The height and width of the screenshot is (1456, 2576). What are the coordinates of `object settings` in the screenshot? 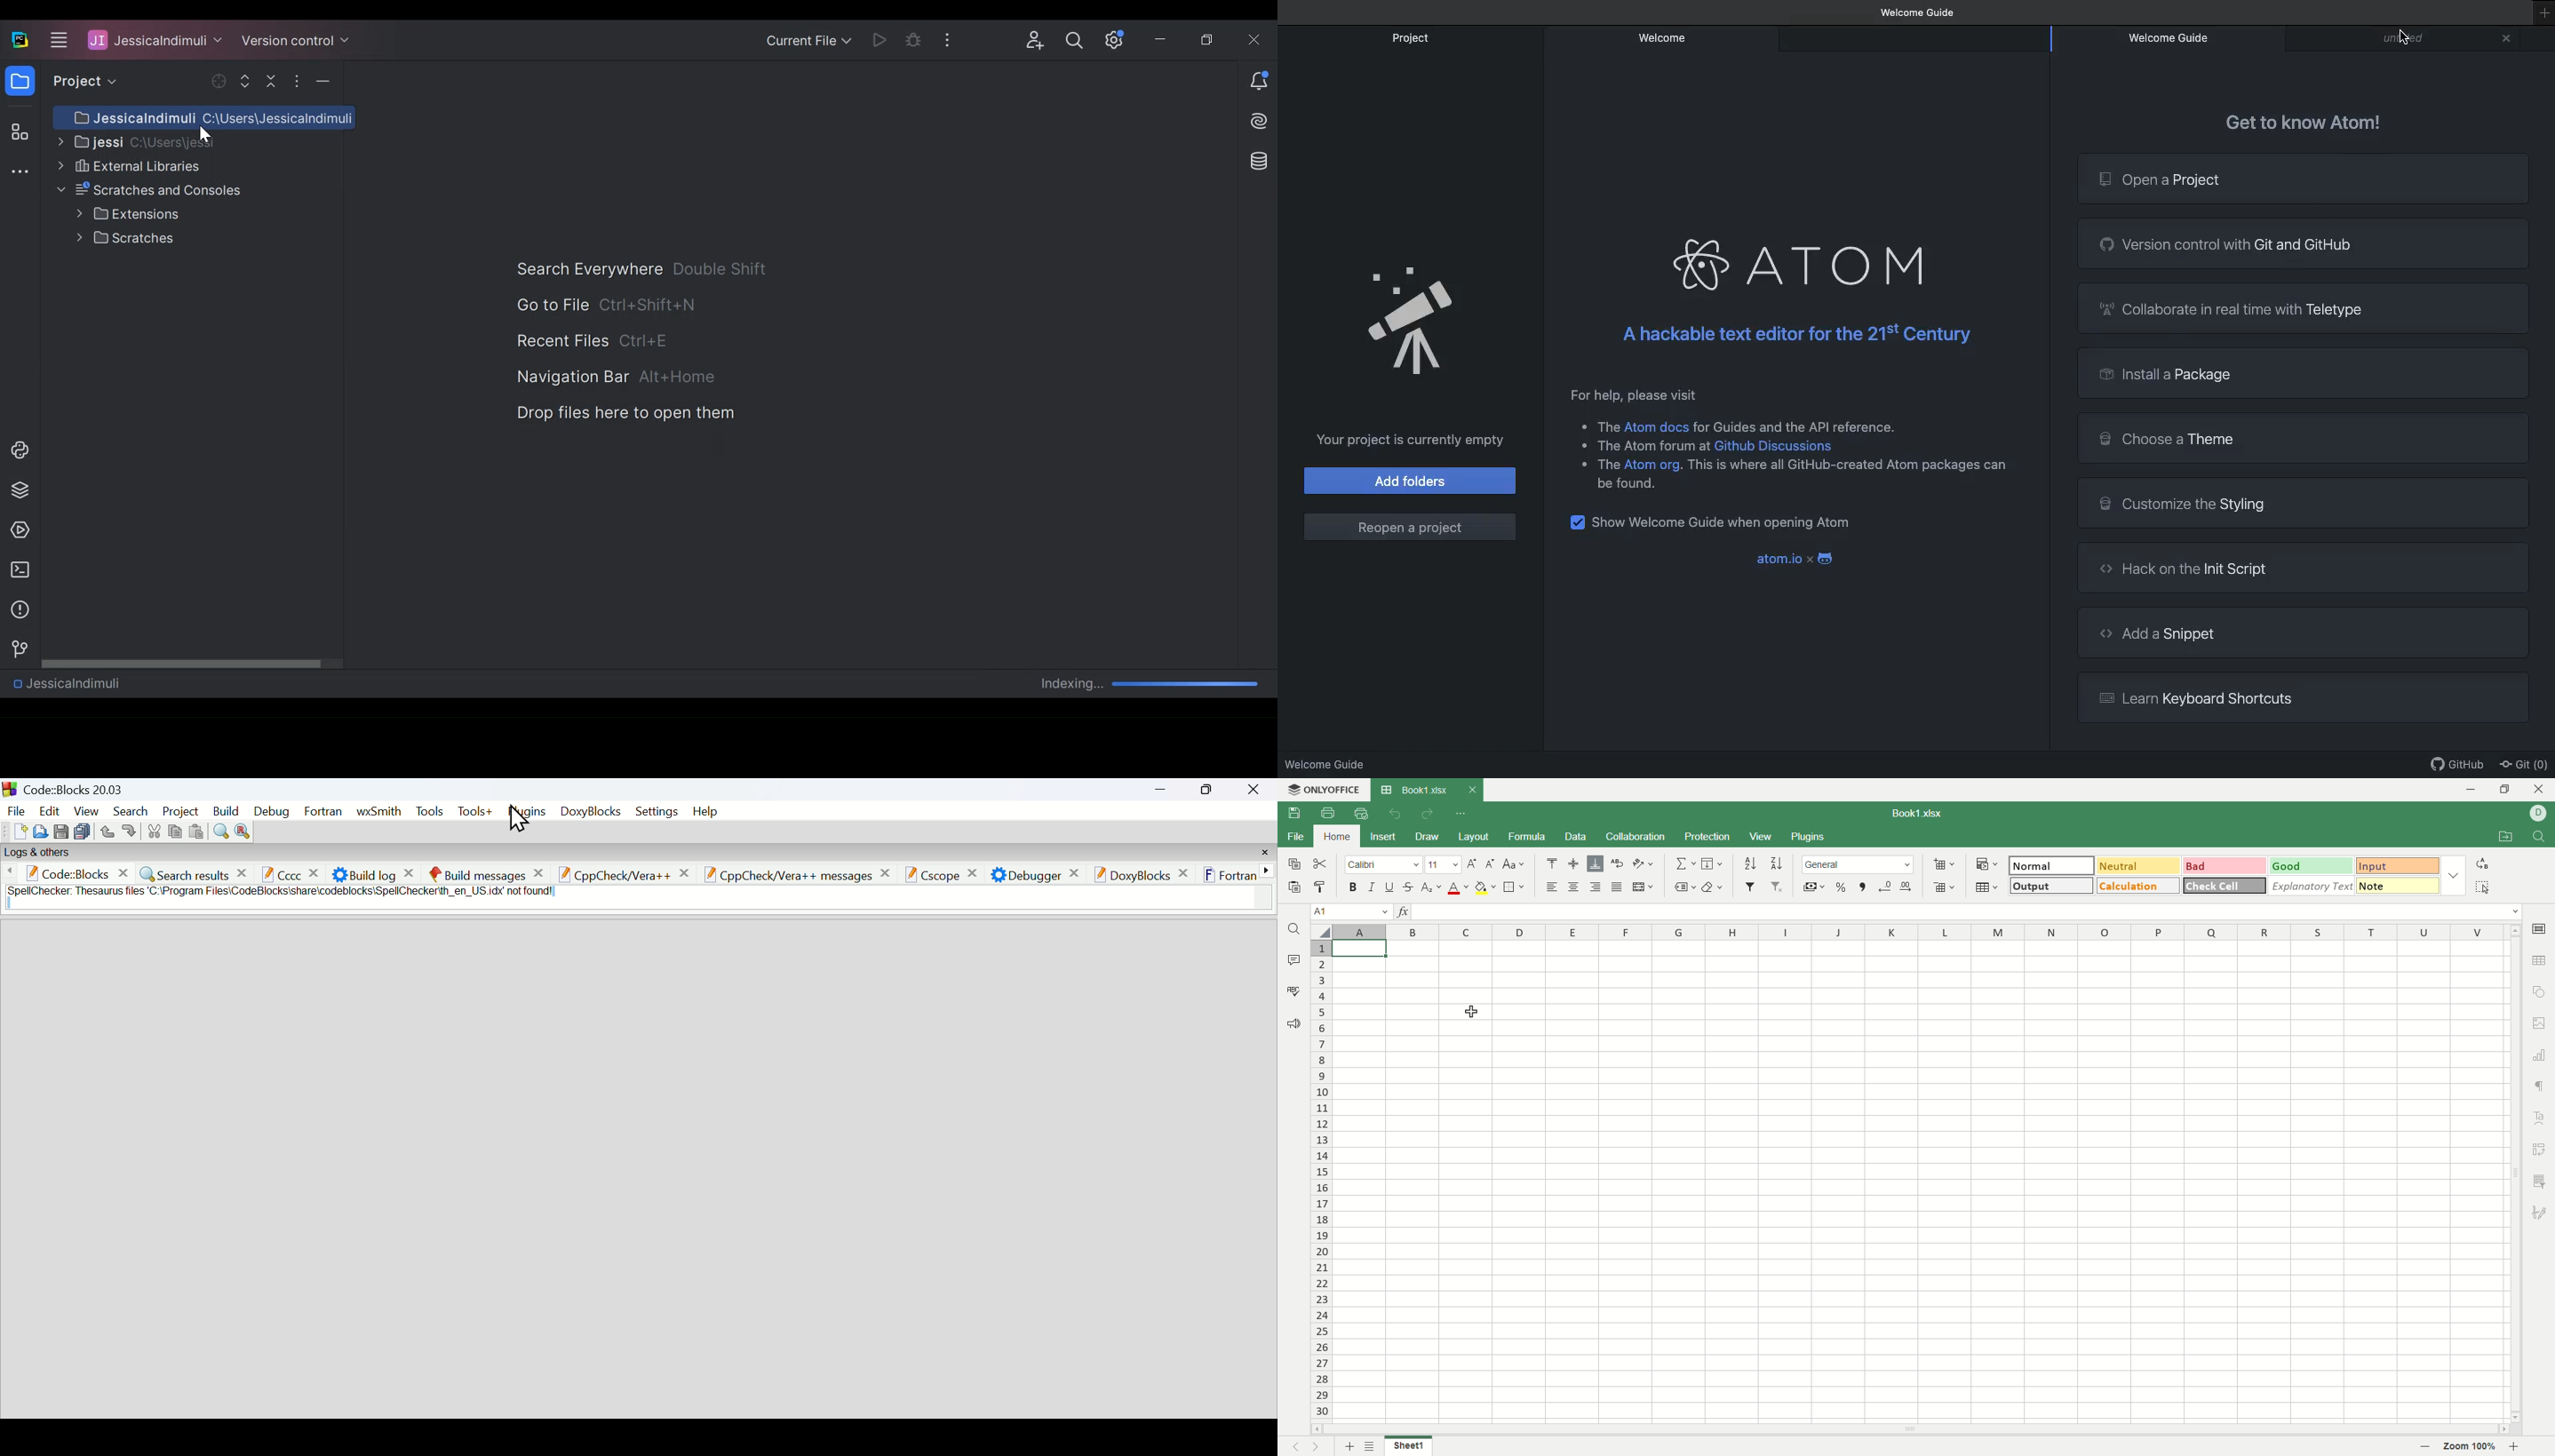 It's located at (2539, 994).